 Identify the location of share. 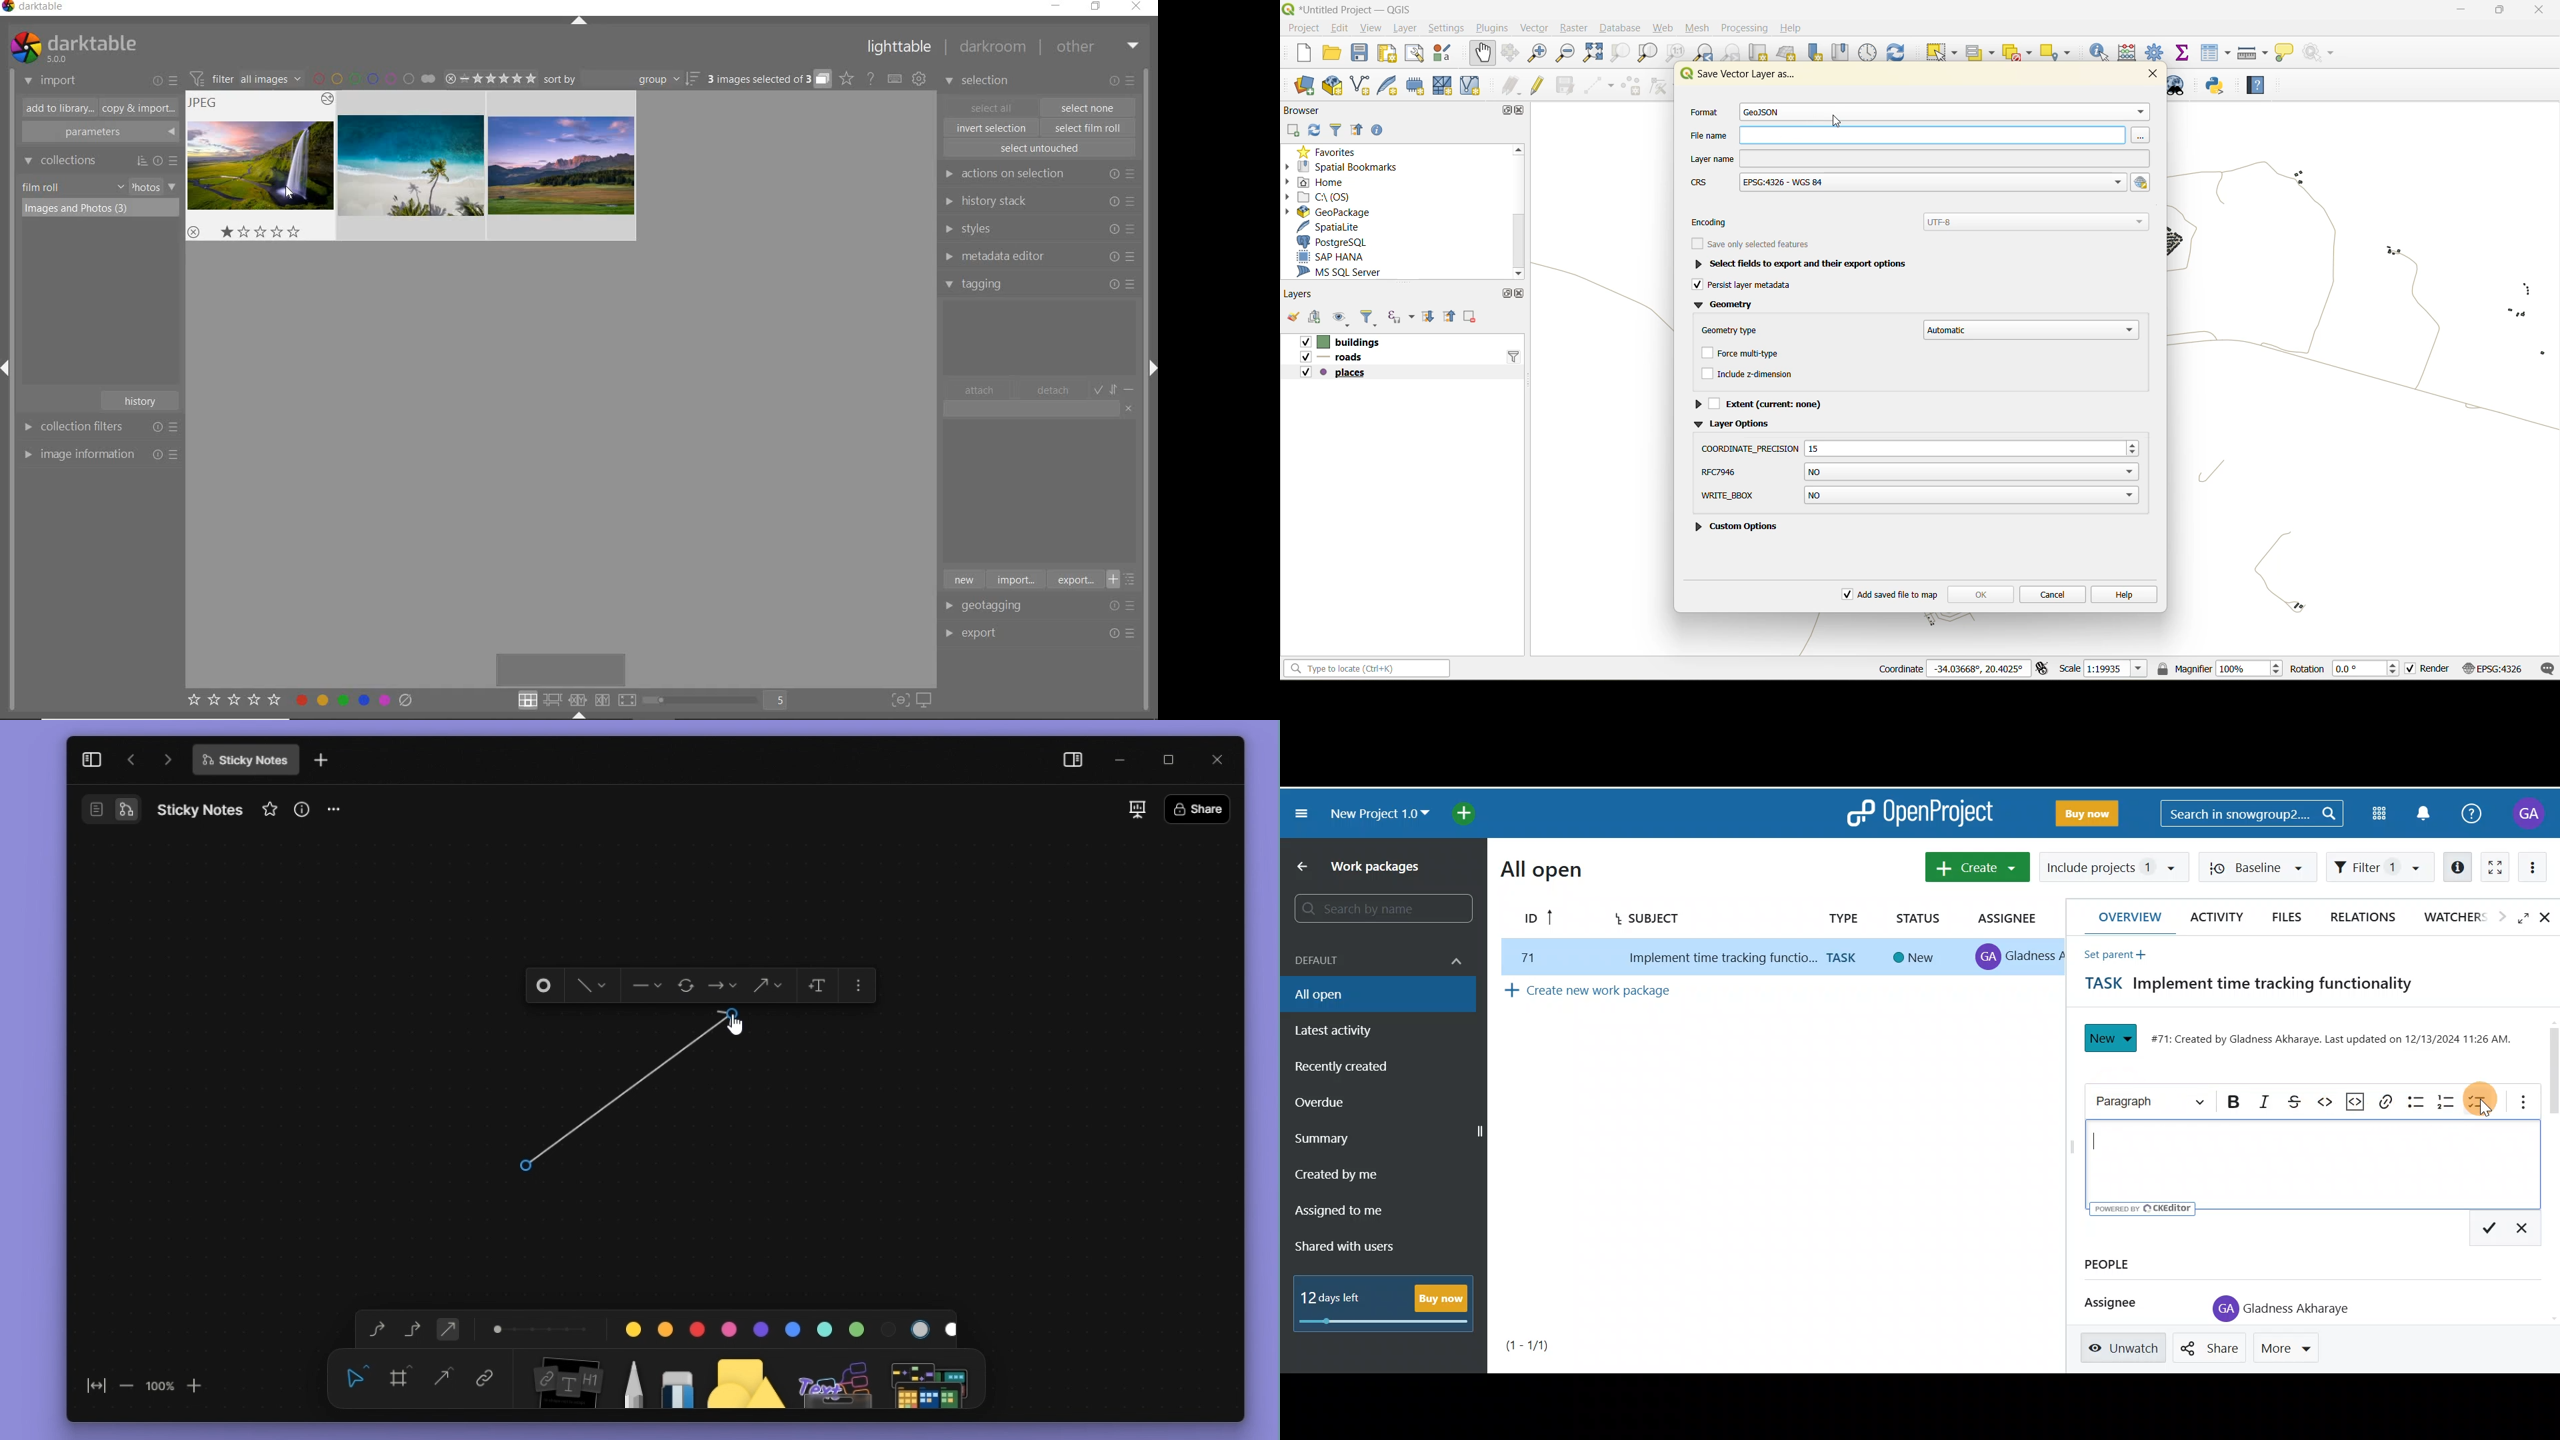
(1203, 808).